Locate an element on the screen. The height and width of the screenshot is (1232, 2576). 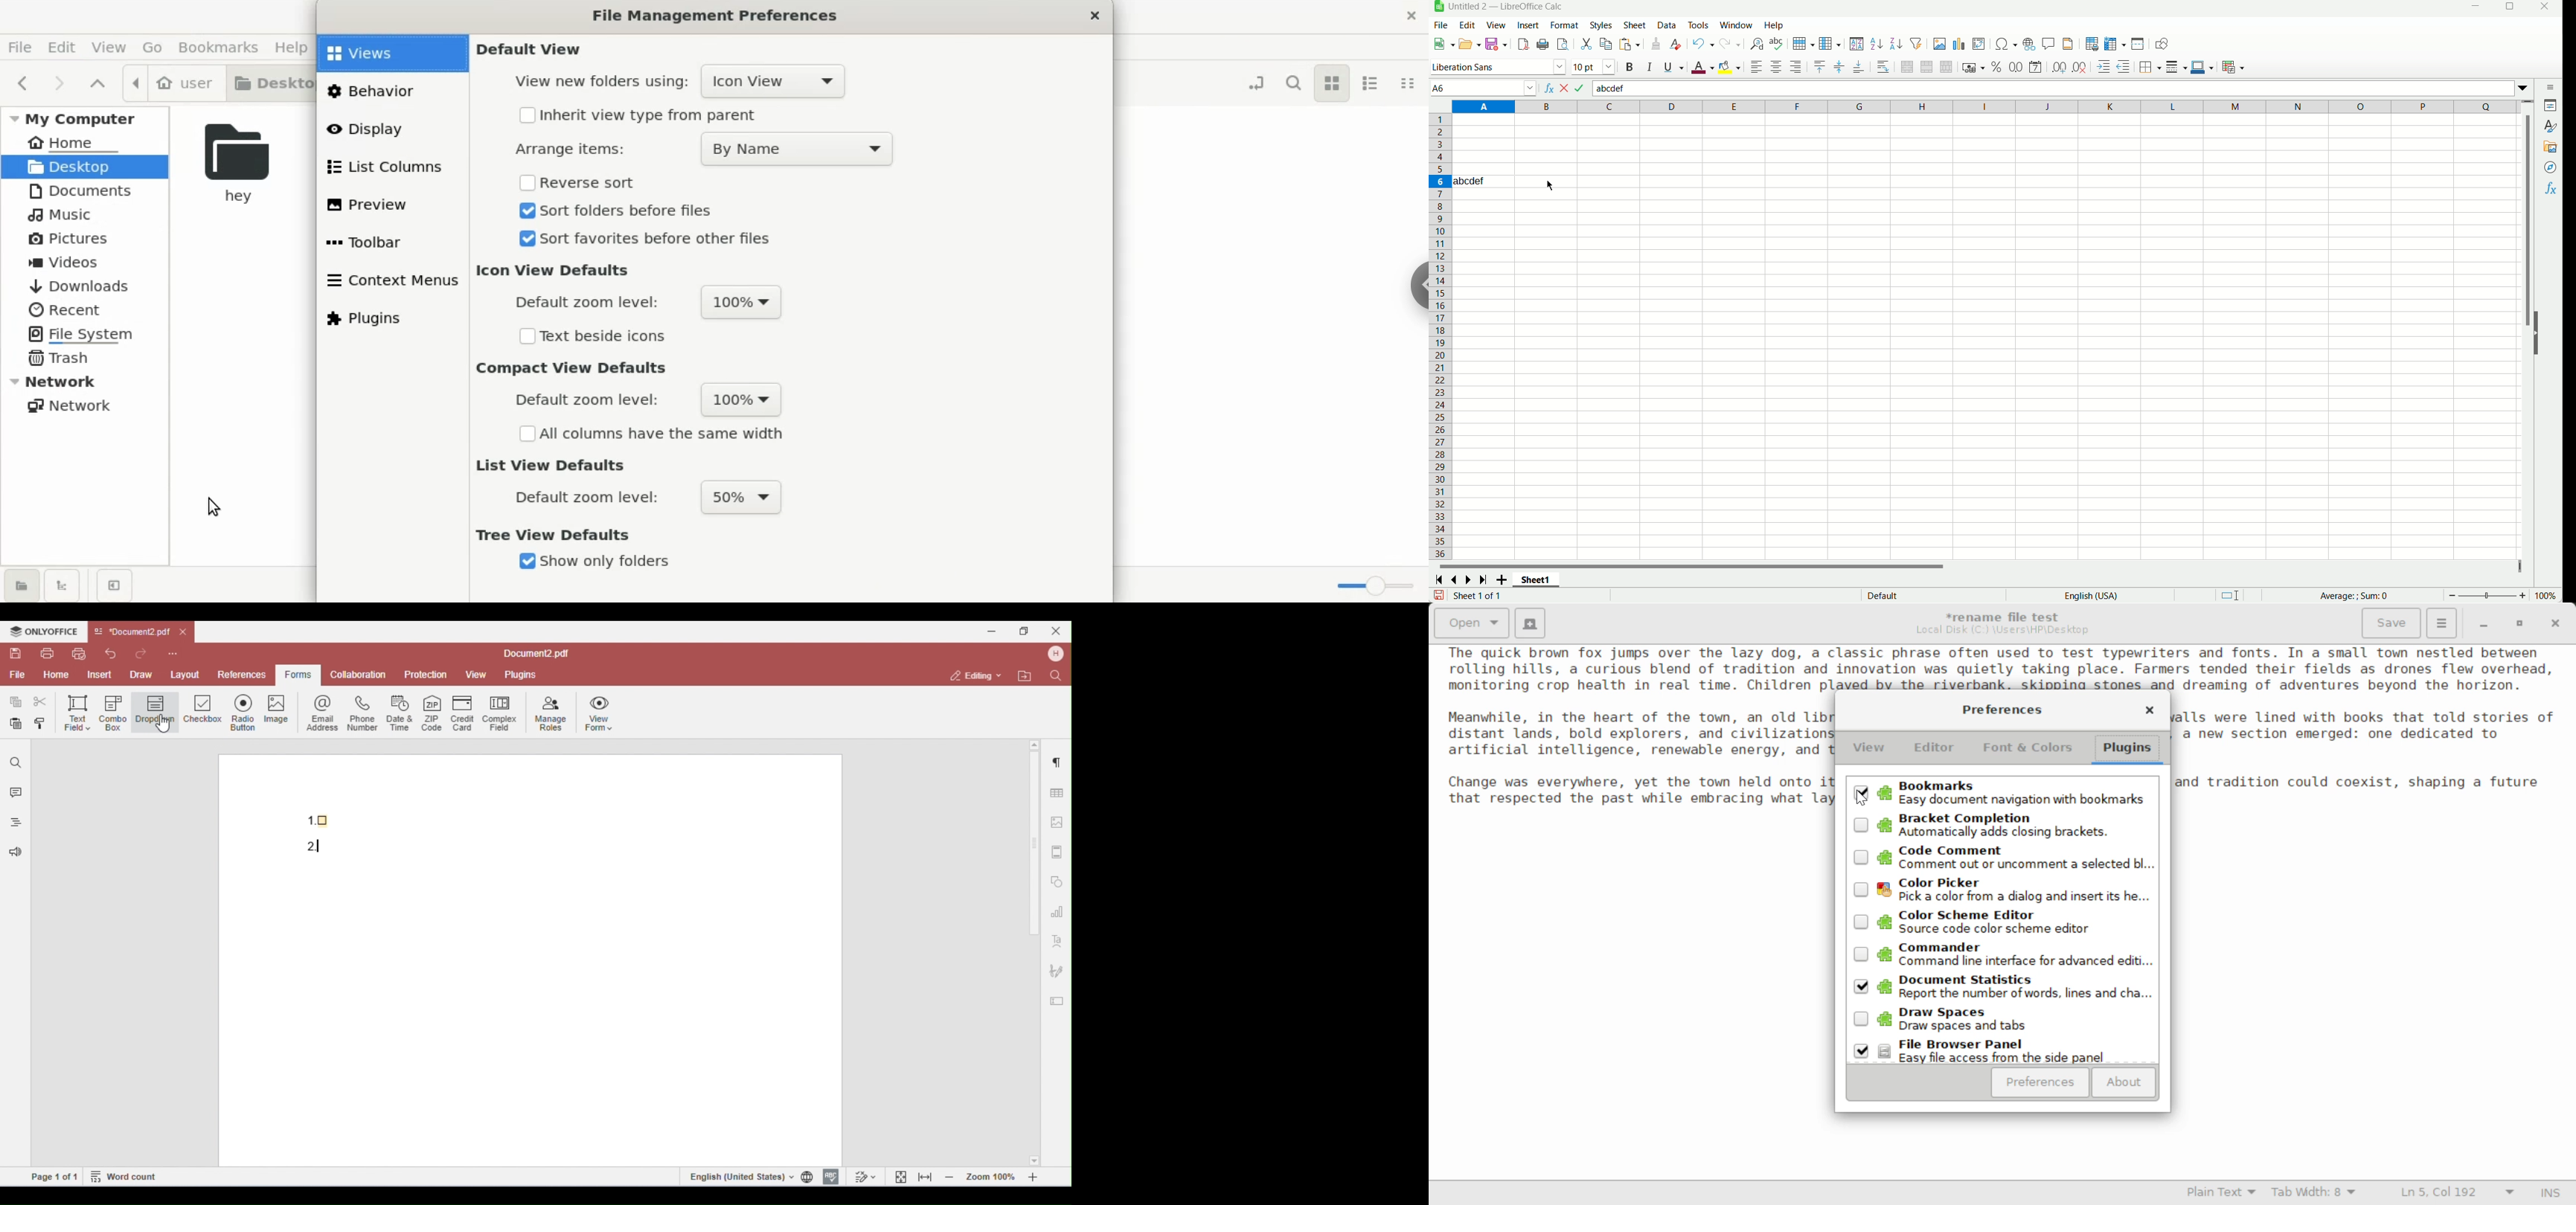
user is located at coordinates (172, 81).